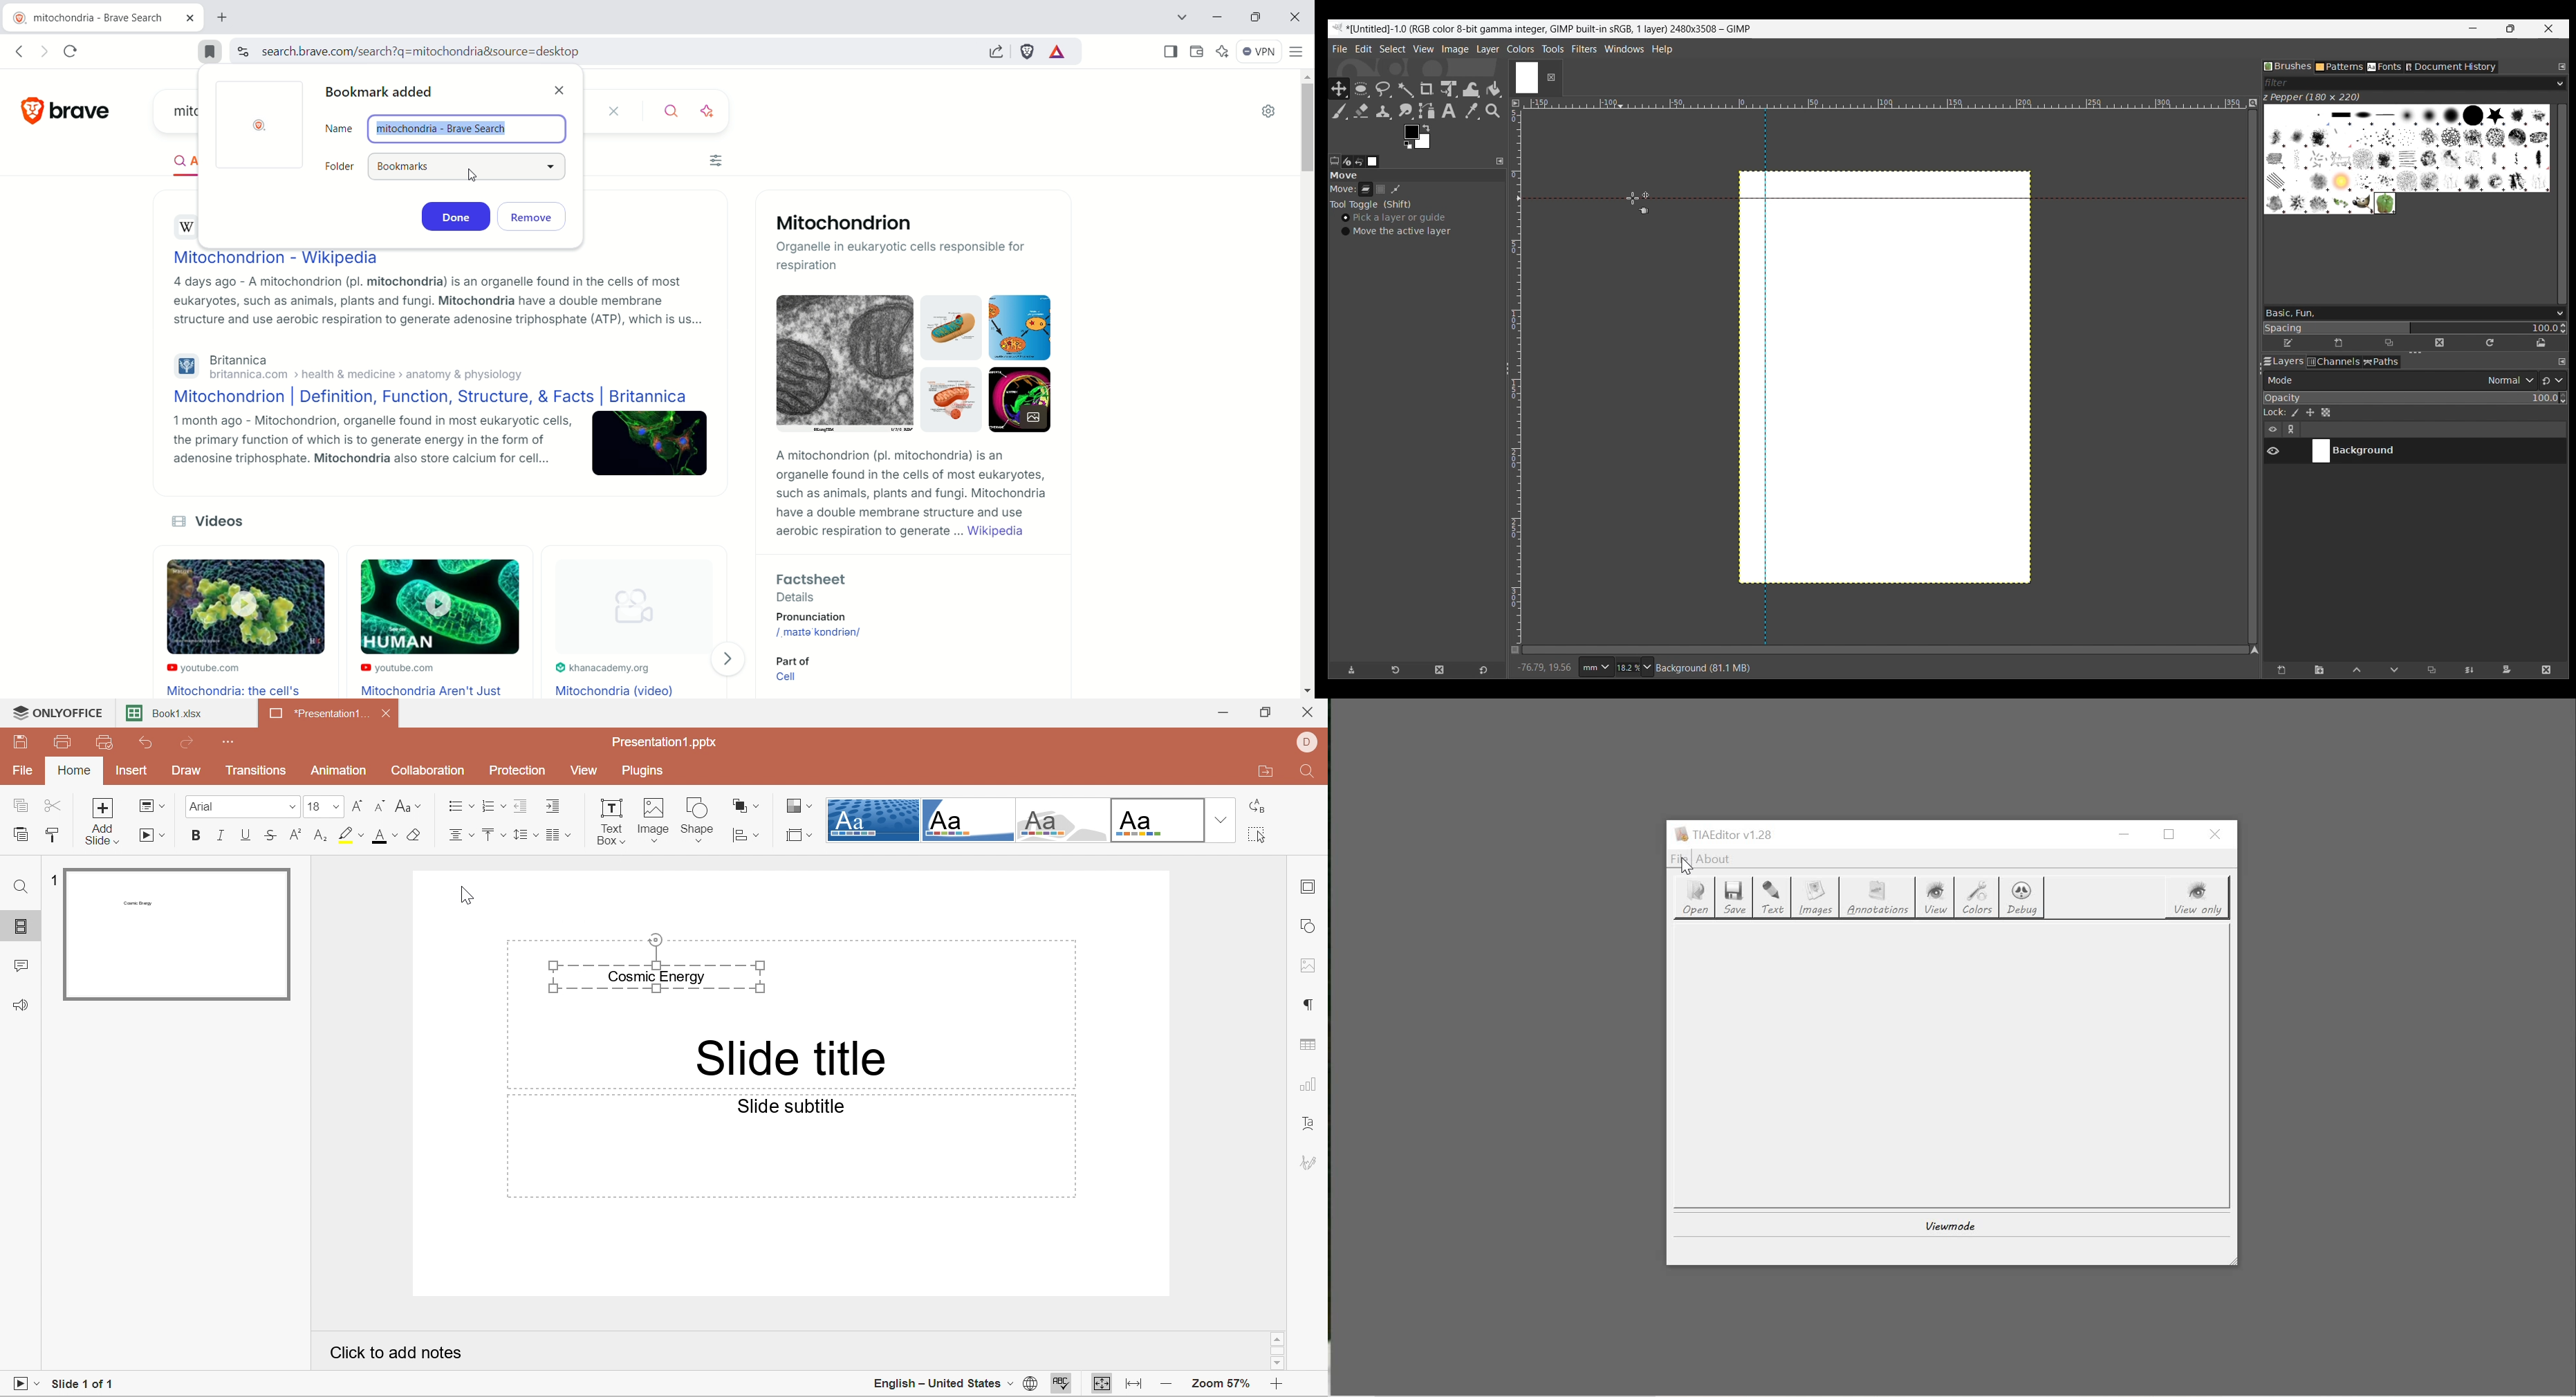  I want to click on Select slide size, so click(797, 835).